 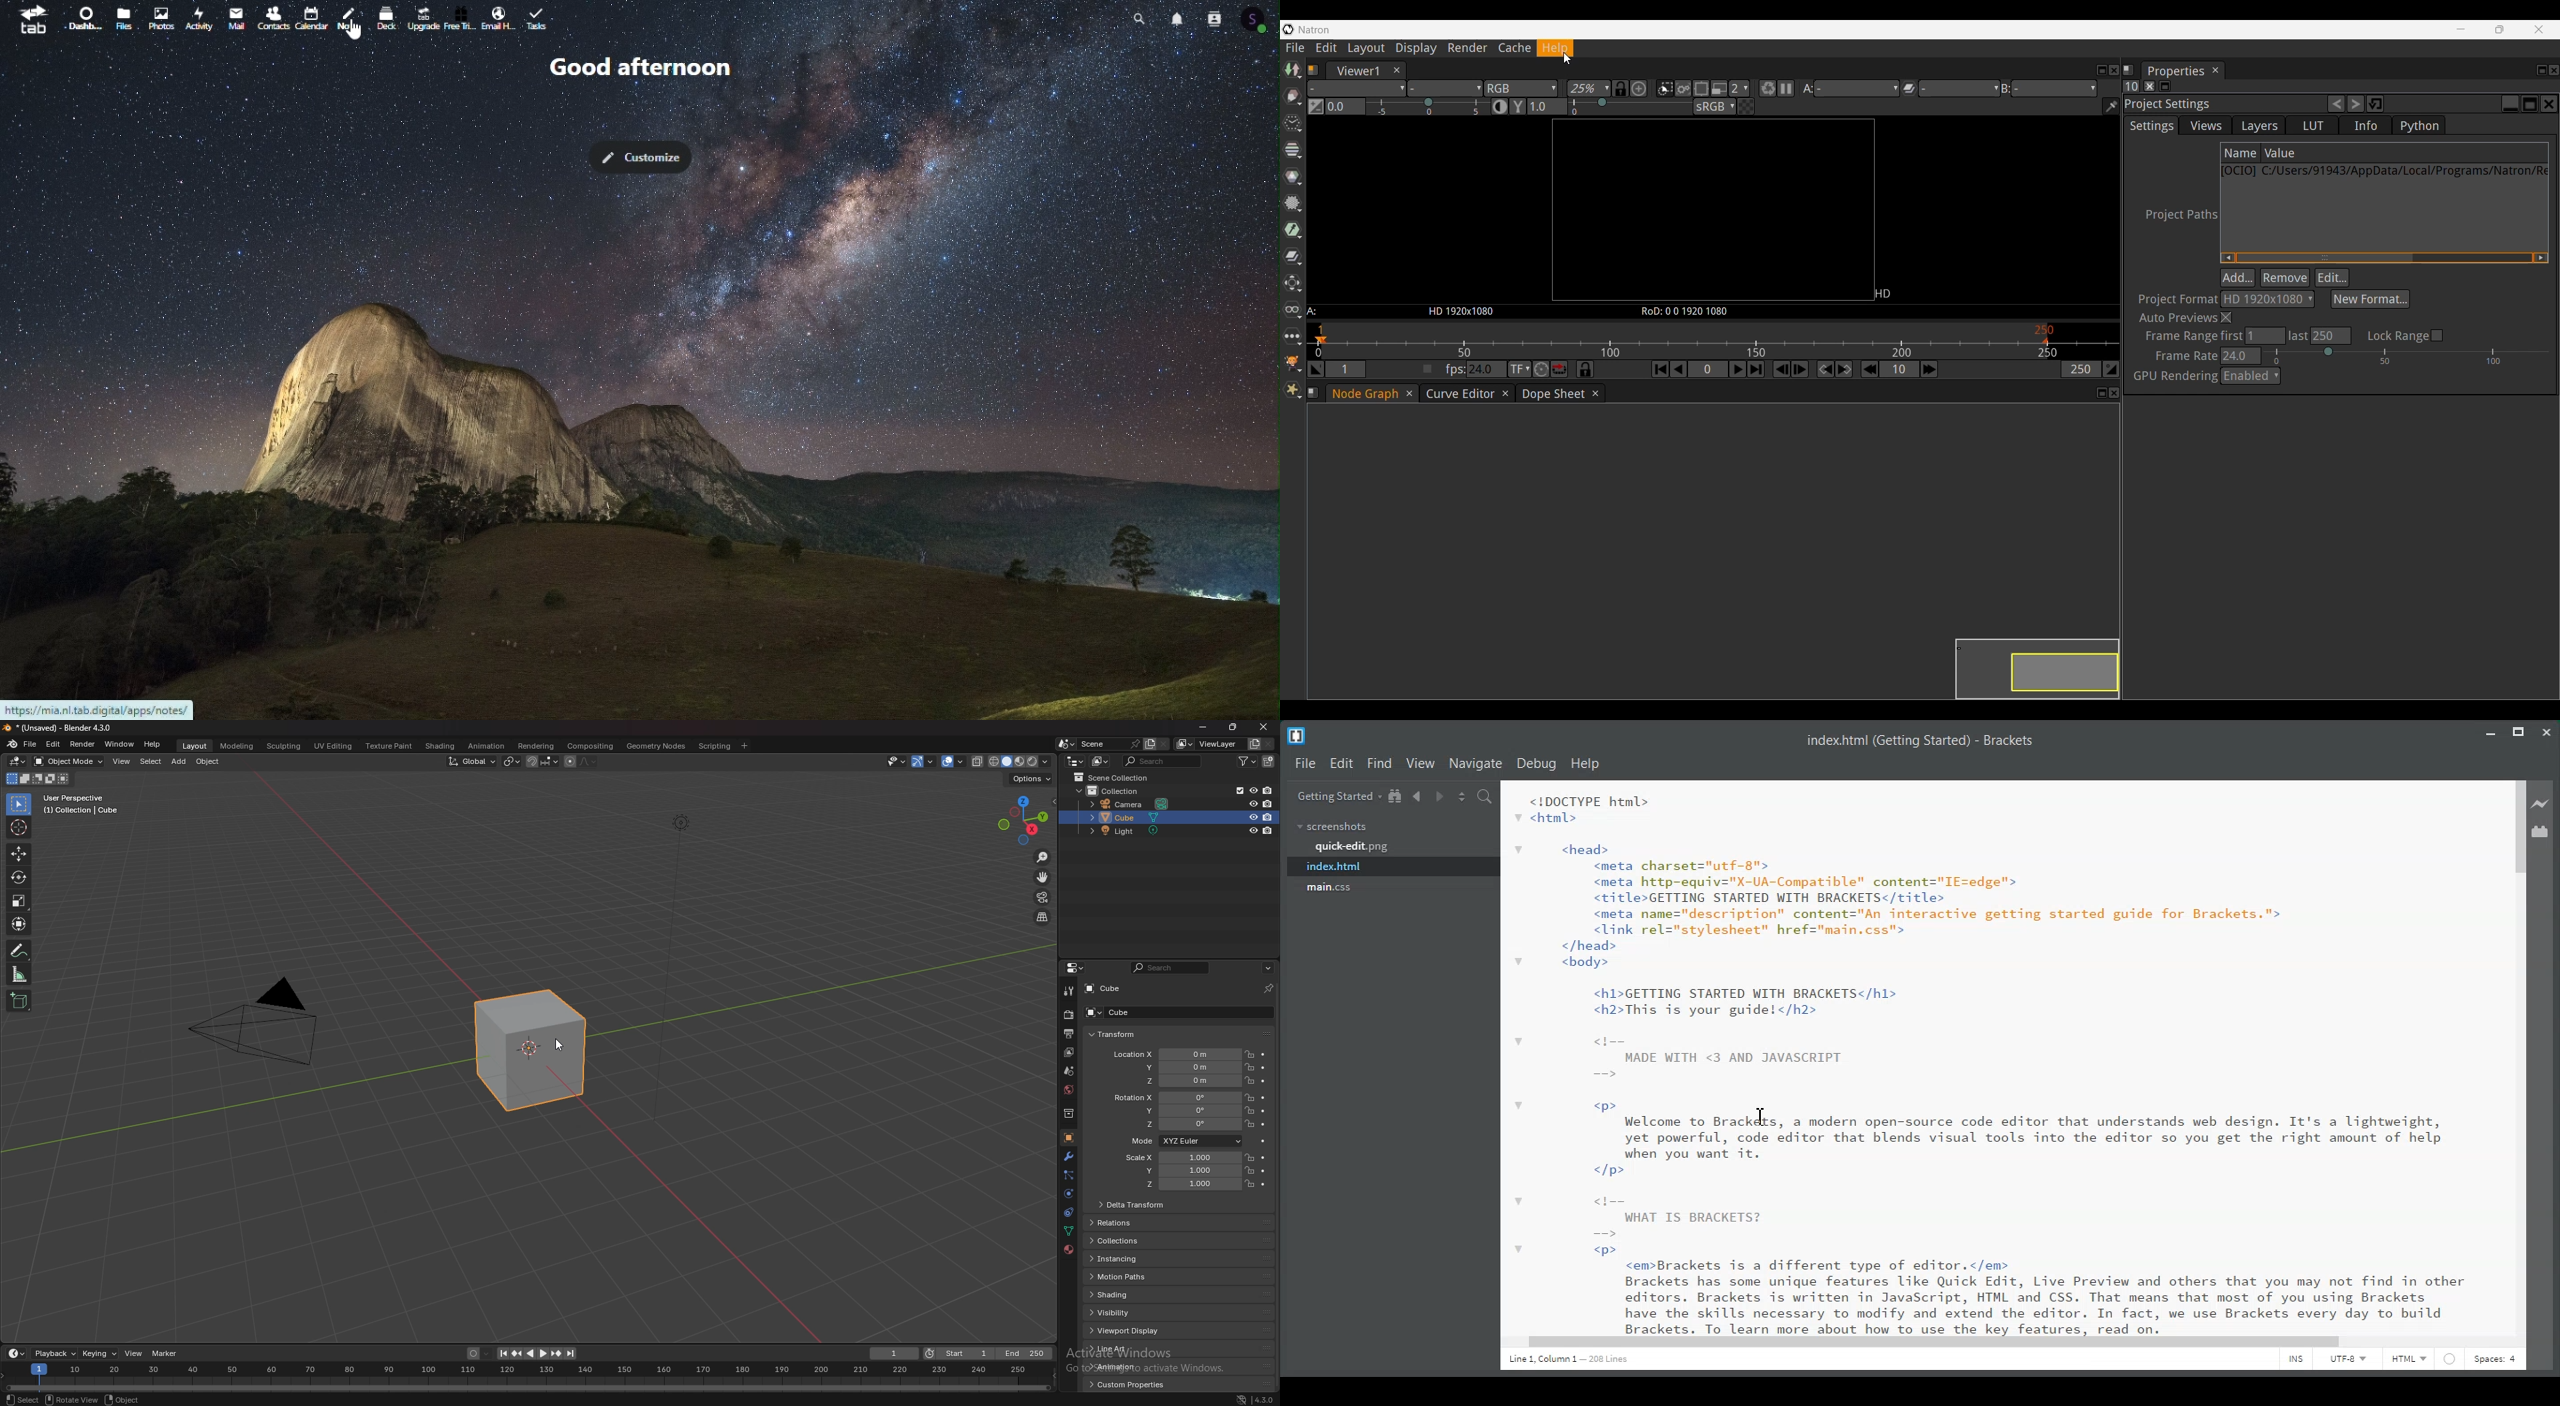 What do you see at coordinates (2348, 1361) in the screenshot?
I see `UTF-8` at bounding box center [2348, 1361].